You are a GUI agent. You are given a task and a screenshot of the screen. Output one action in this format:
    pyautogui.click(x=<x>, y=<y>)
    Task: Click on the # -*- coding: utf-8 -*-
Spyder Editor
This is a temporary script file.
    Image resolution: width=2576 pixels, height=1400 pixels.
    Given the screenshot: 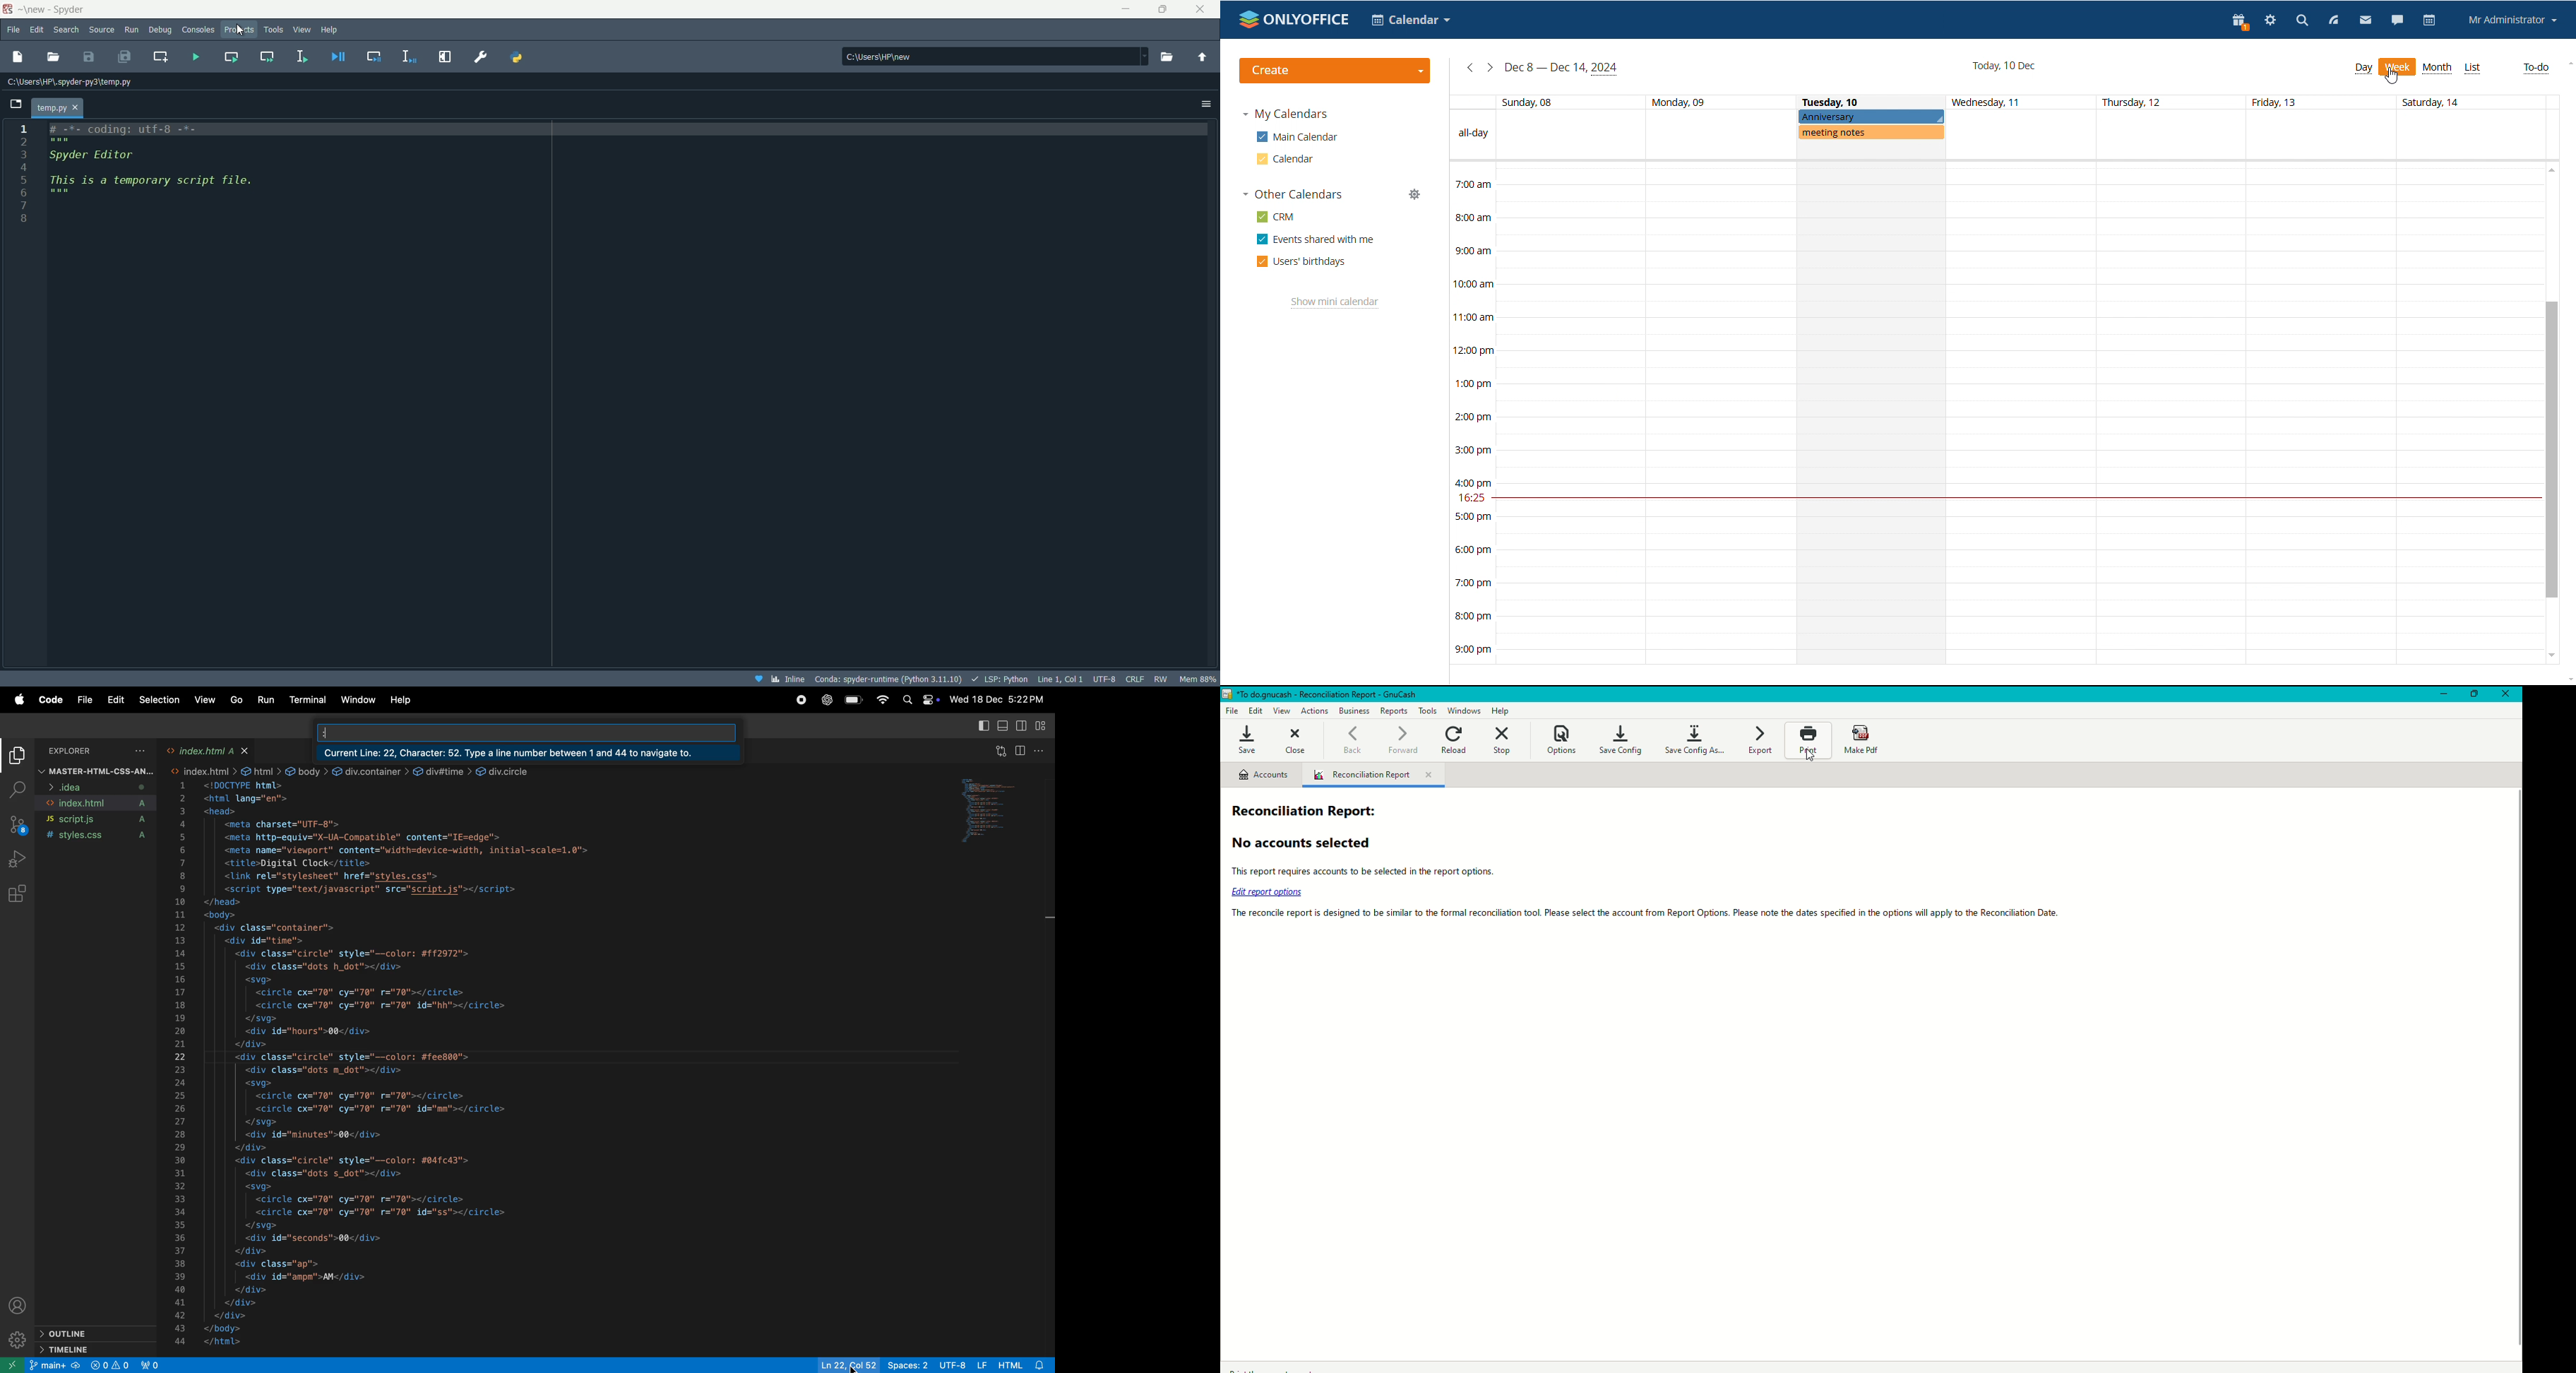 What is the action you would take?
    pyautogui.click(x=197, y=178)
    